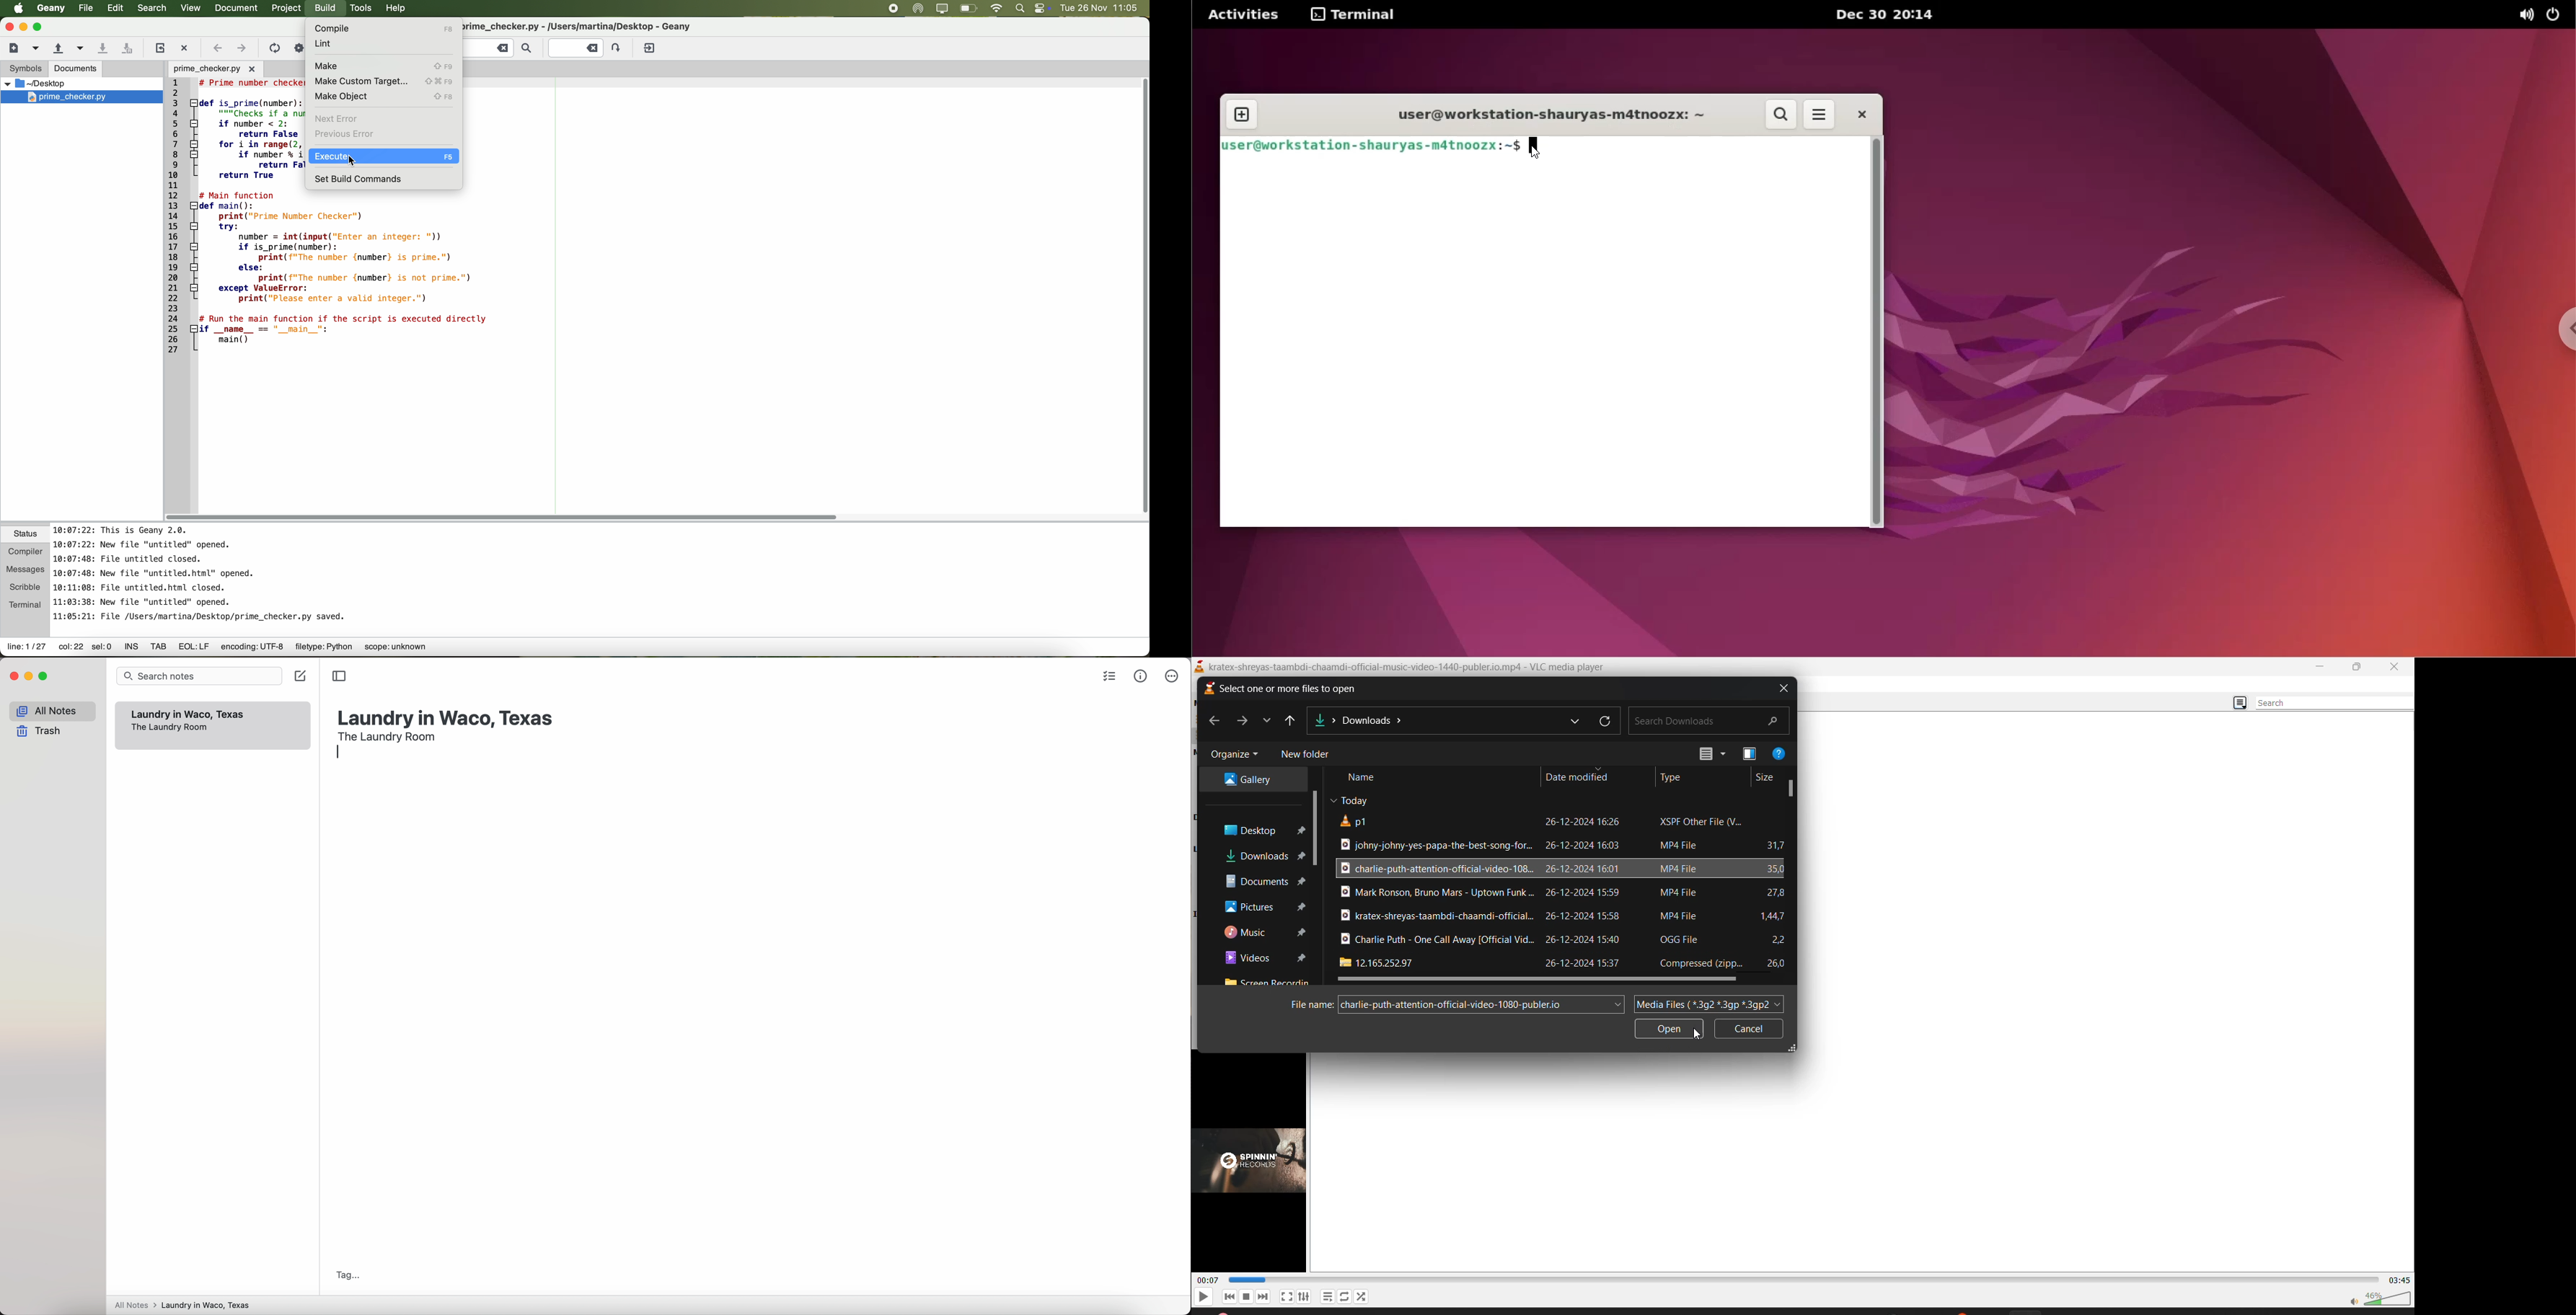 The image size is (2576, 1316). I want to click on All notes > Laundry in Waco, Texas, so click(186, 1306).